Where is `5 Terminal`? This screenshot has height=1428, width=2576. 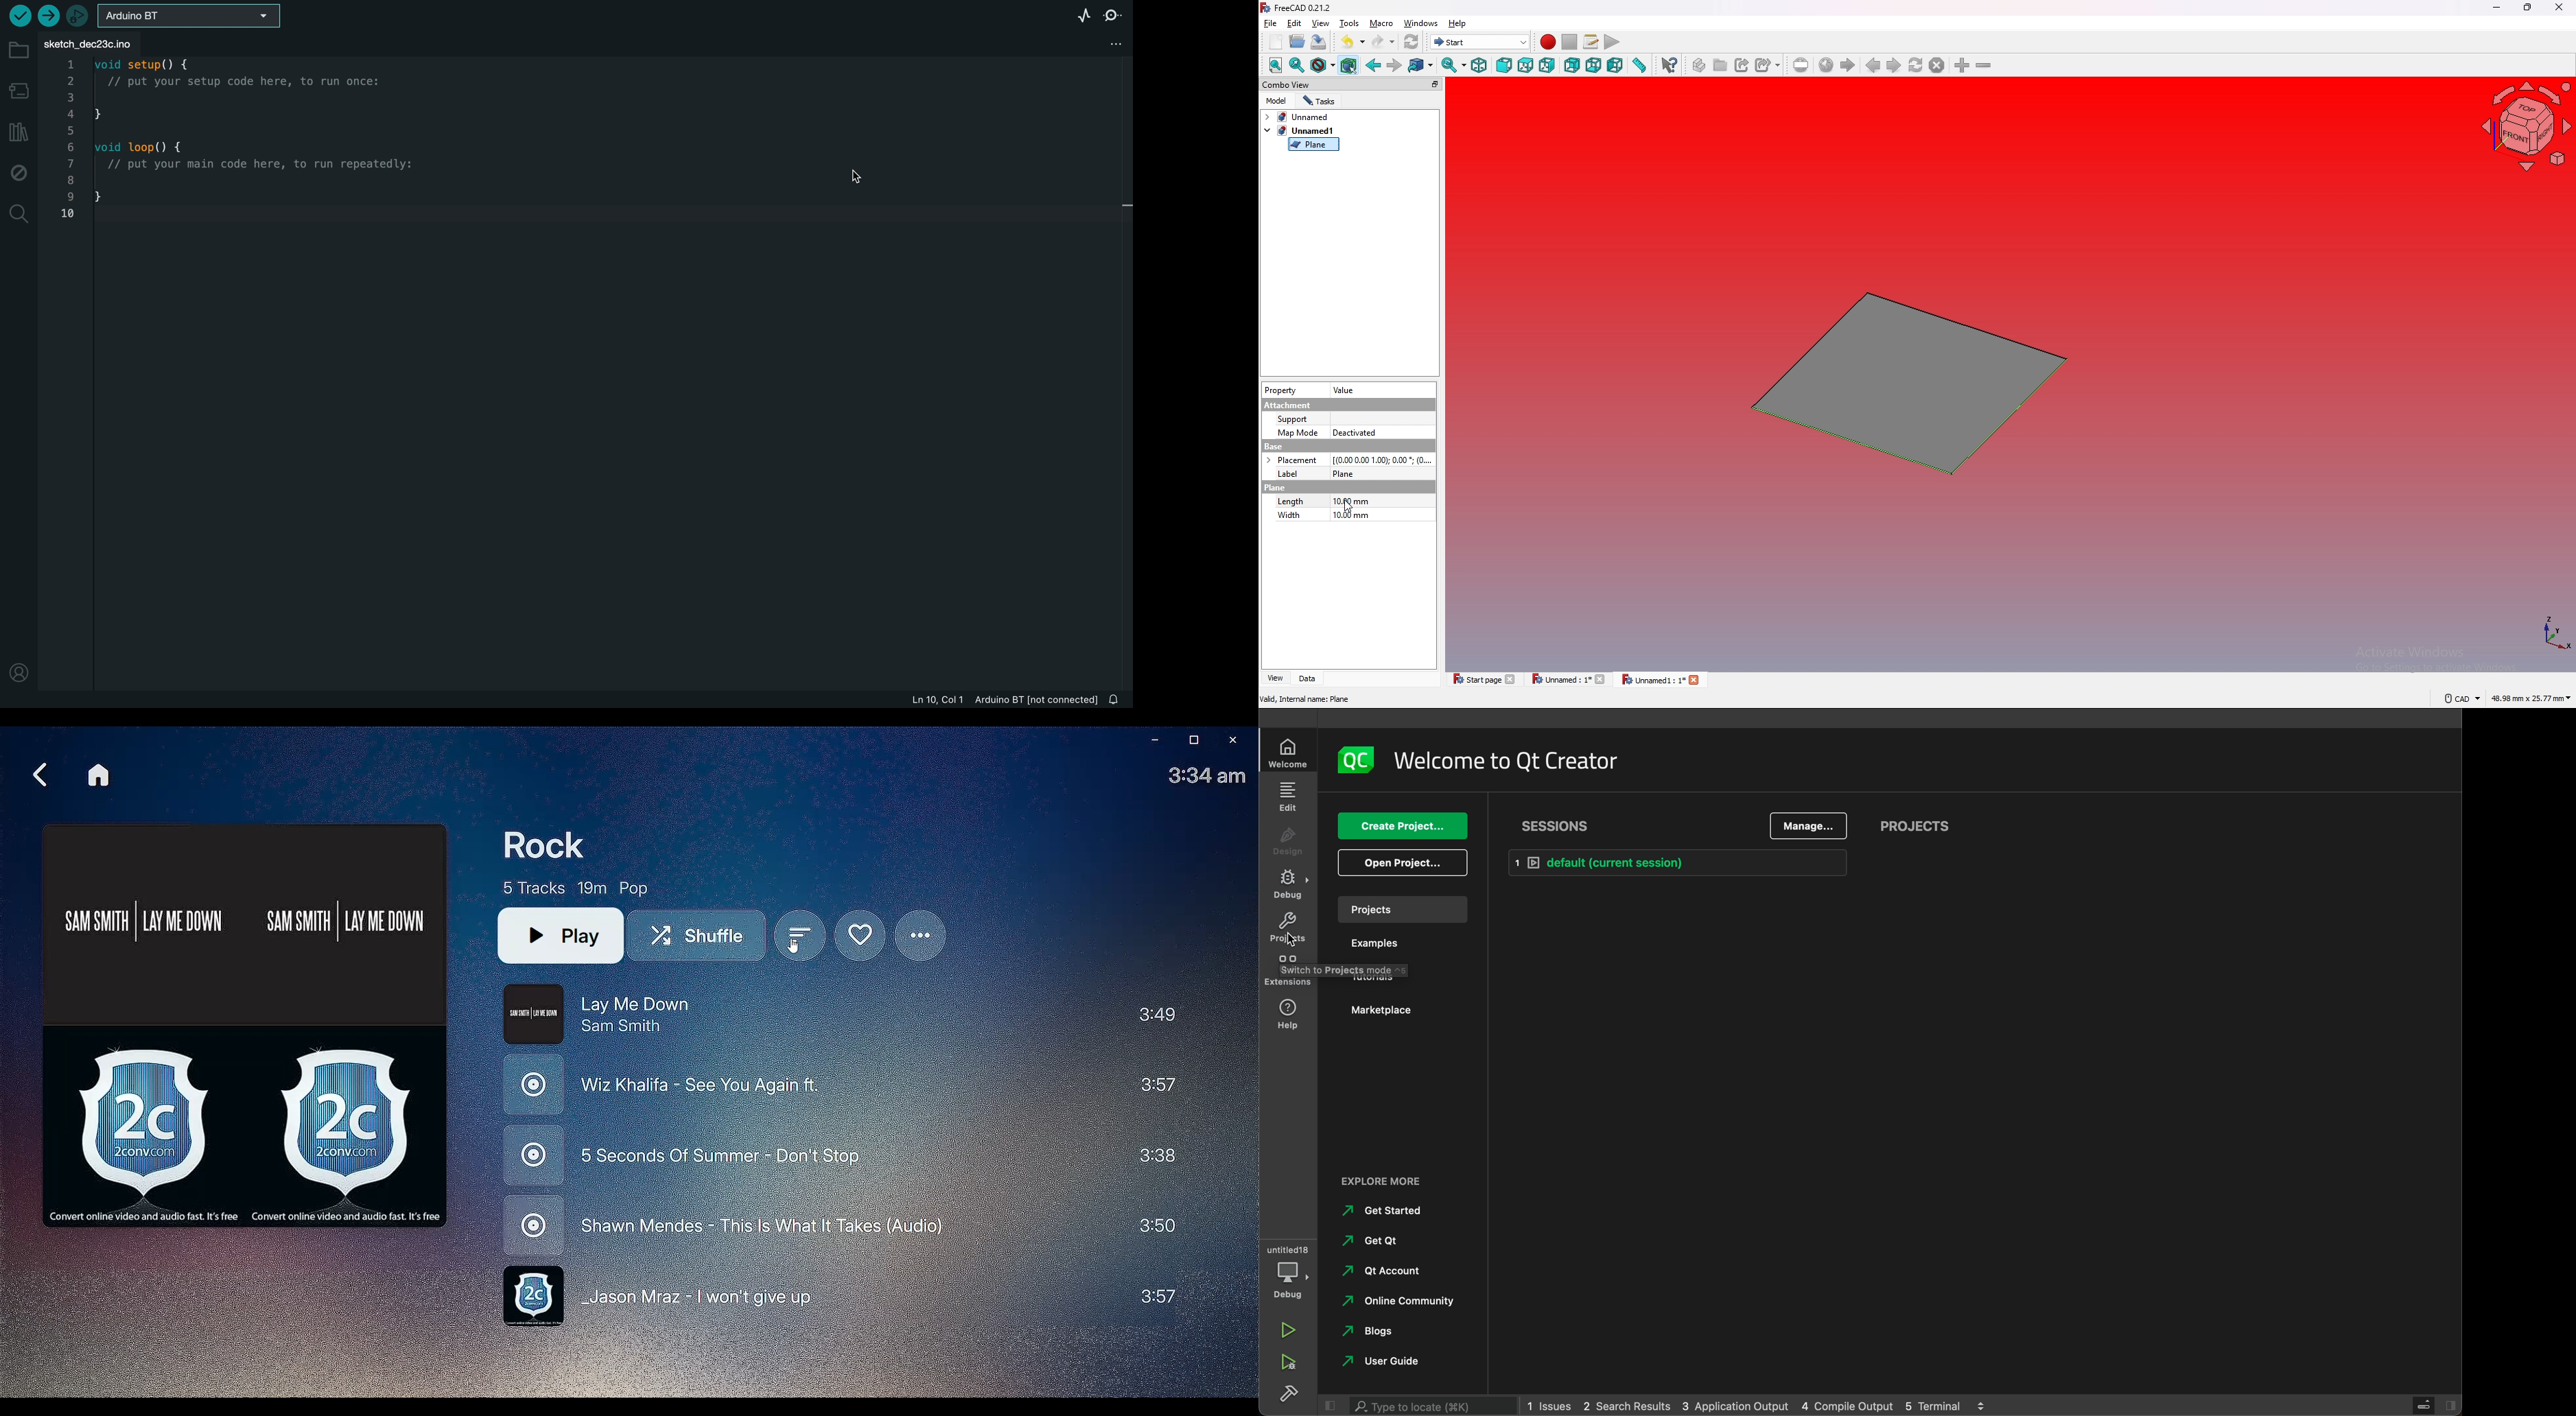 5 Terminal is located at coordinates (1934, 1406).